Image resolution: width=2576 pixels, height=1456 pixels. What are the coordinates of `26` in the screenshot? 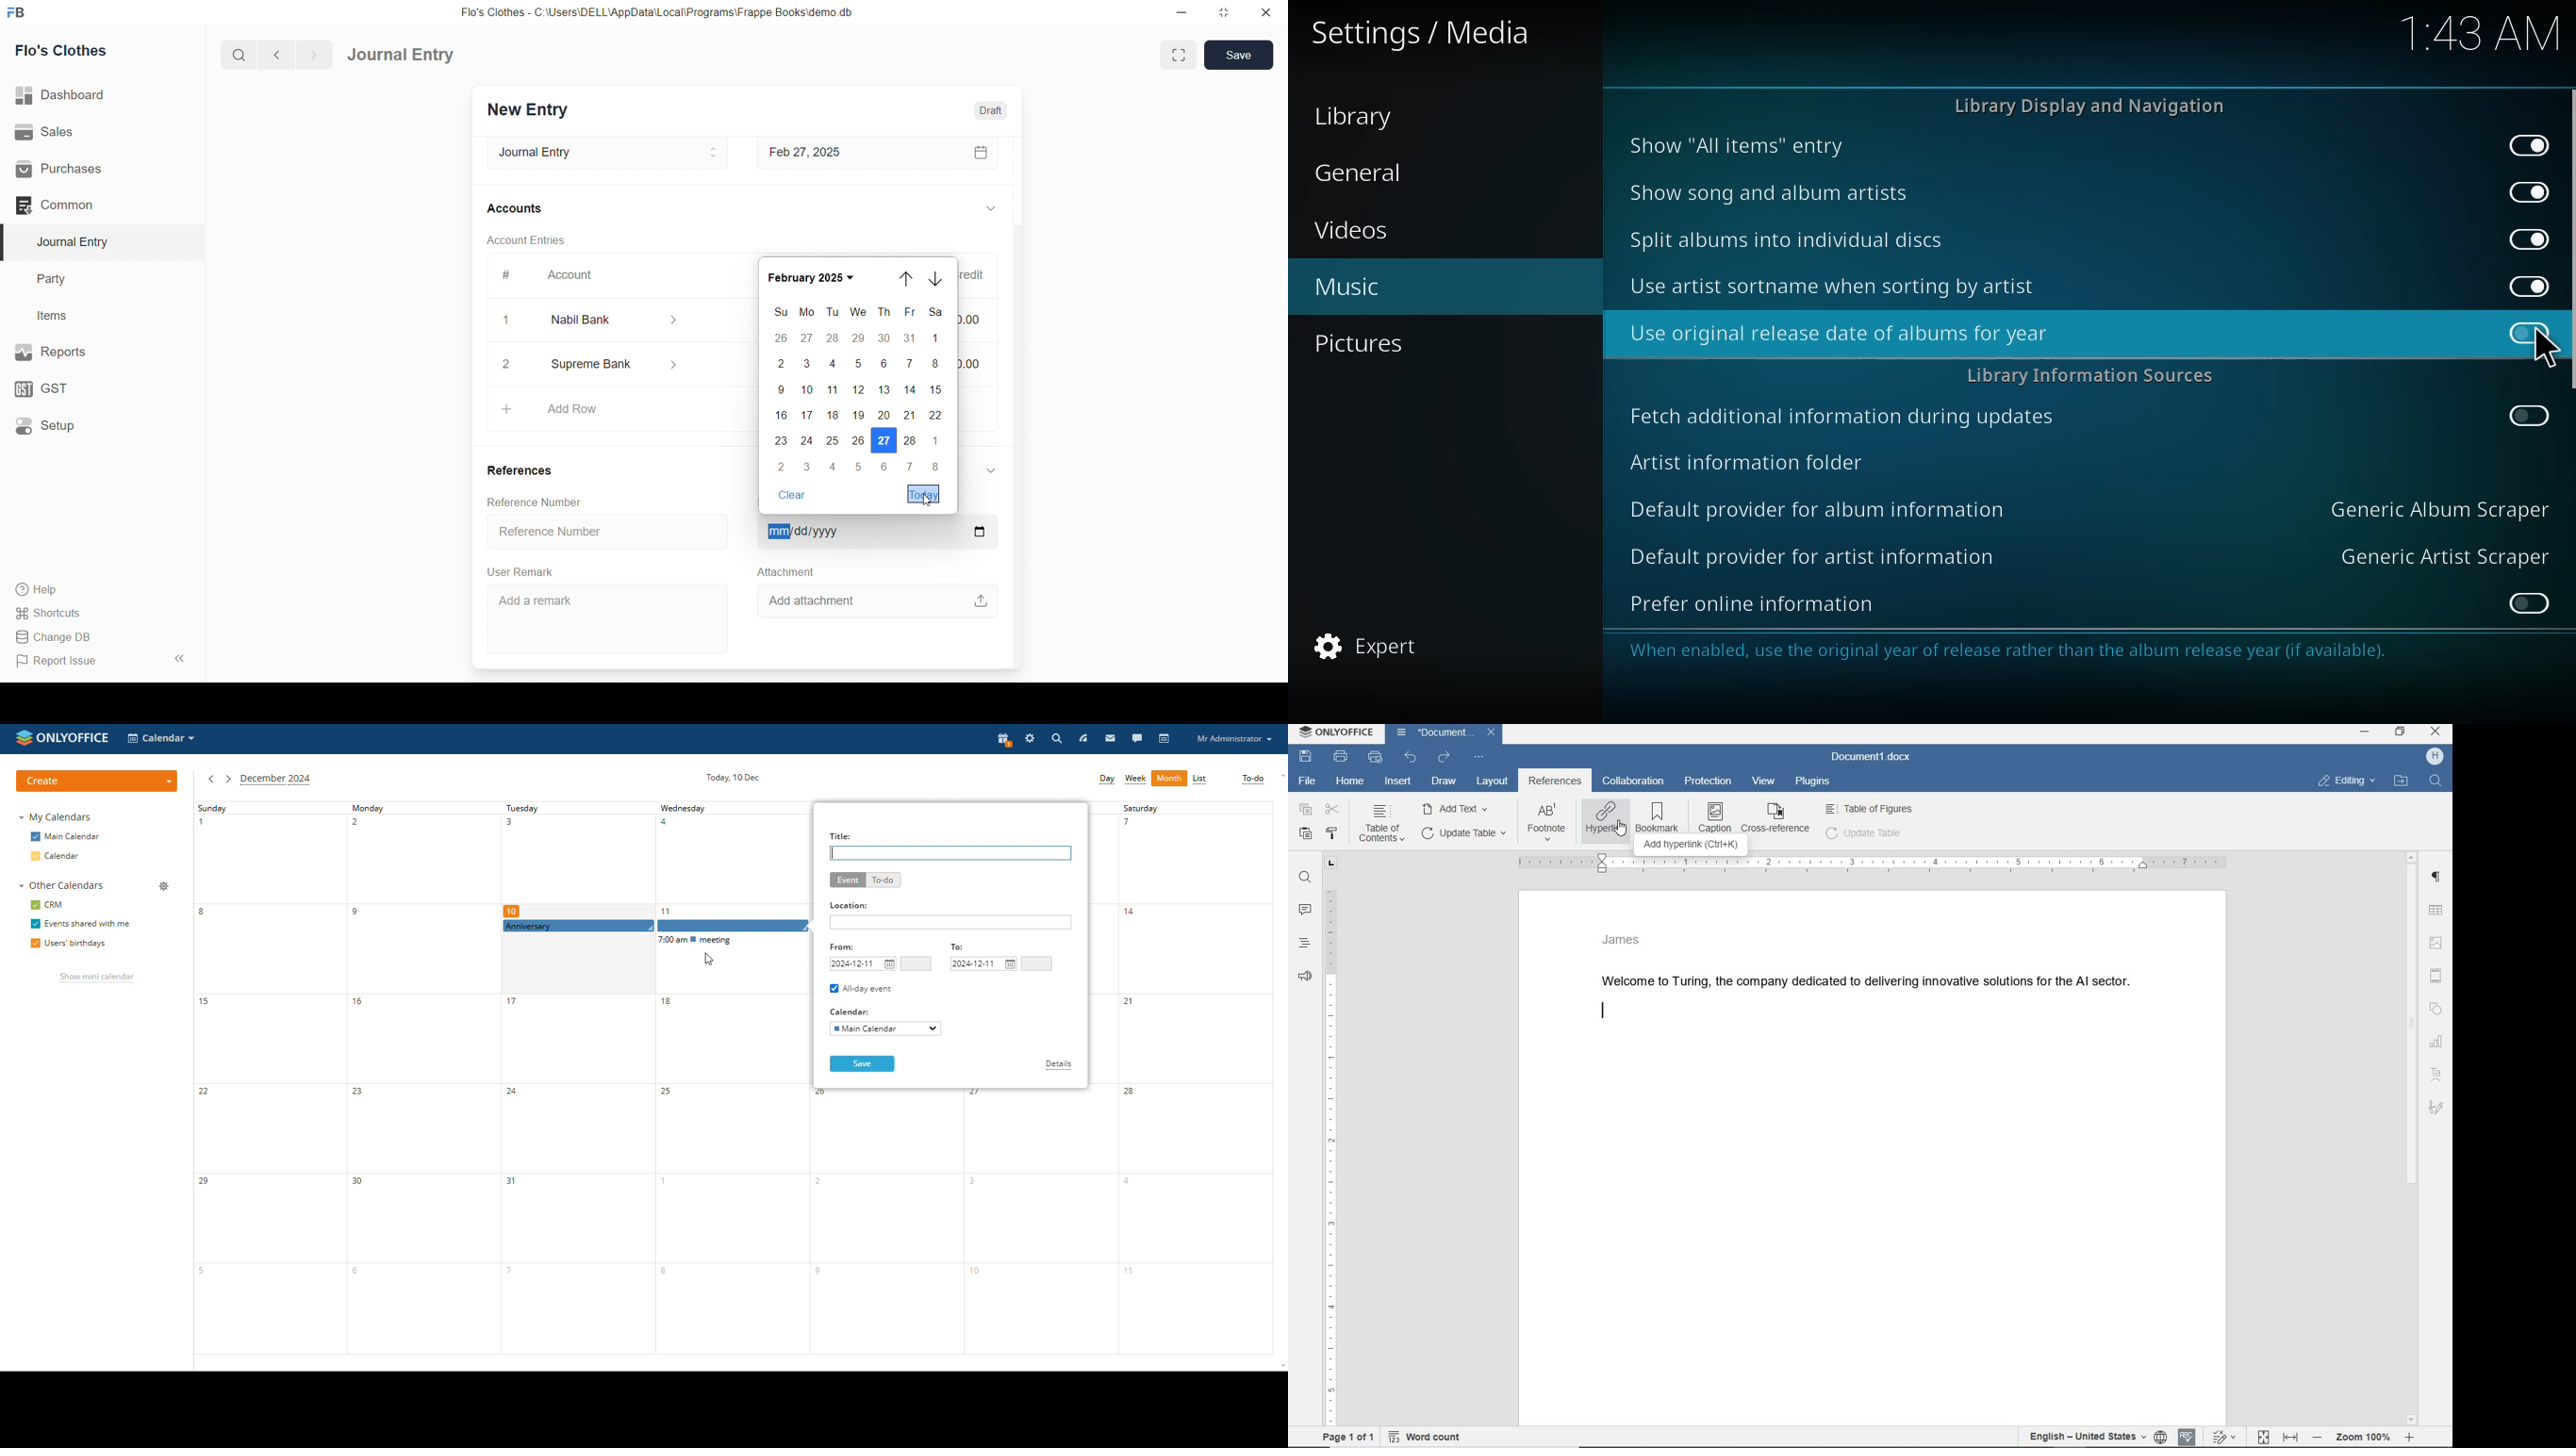 It's located at (780, 338).